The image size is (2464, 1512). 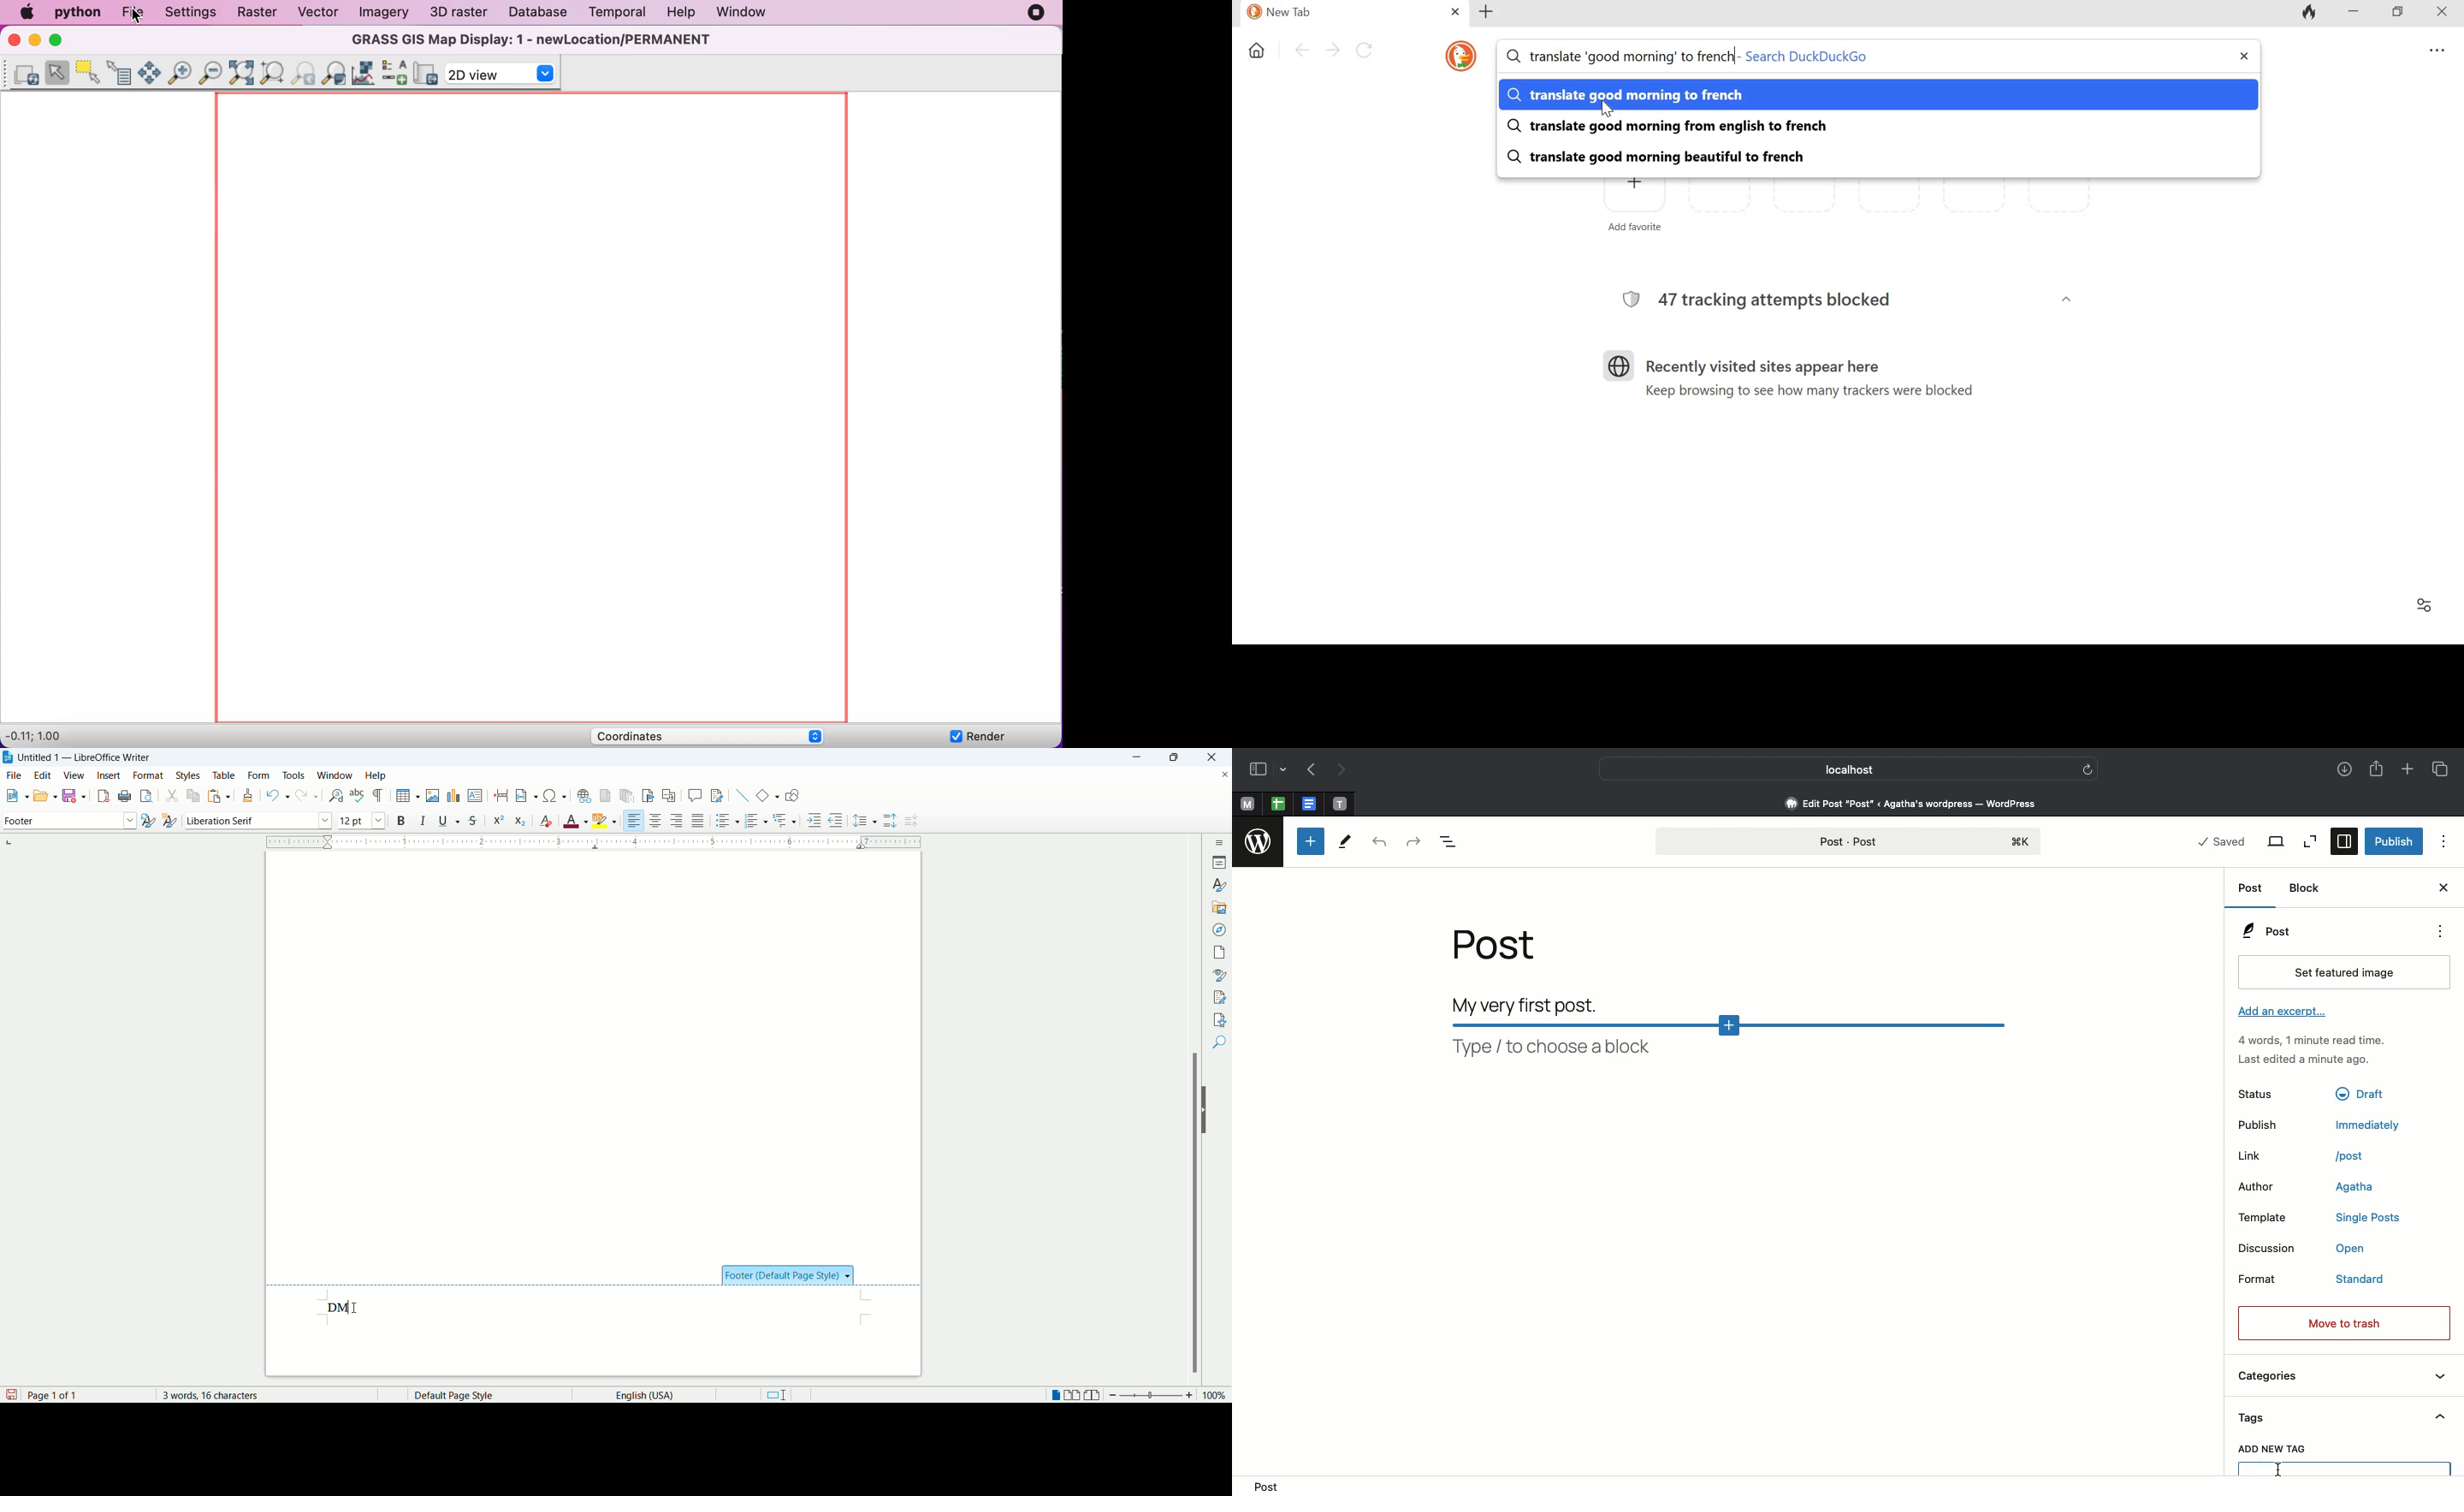 What do you see at coordinates (135, 18) in the screenshot?
I see `cursor` at bounding box center [135, 18].